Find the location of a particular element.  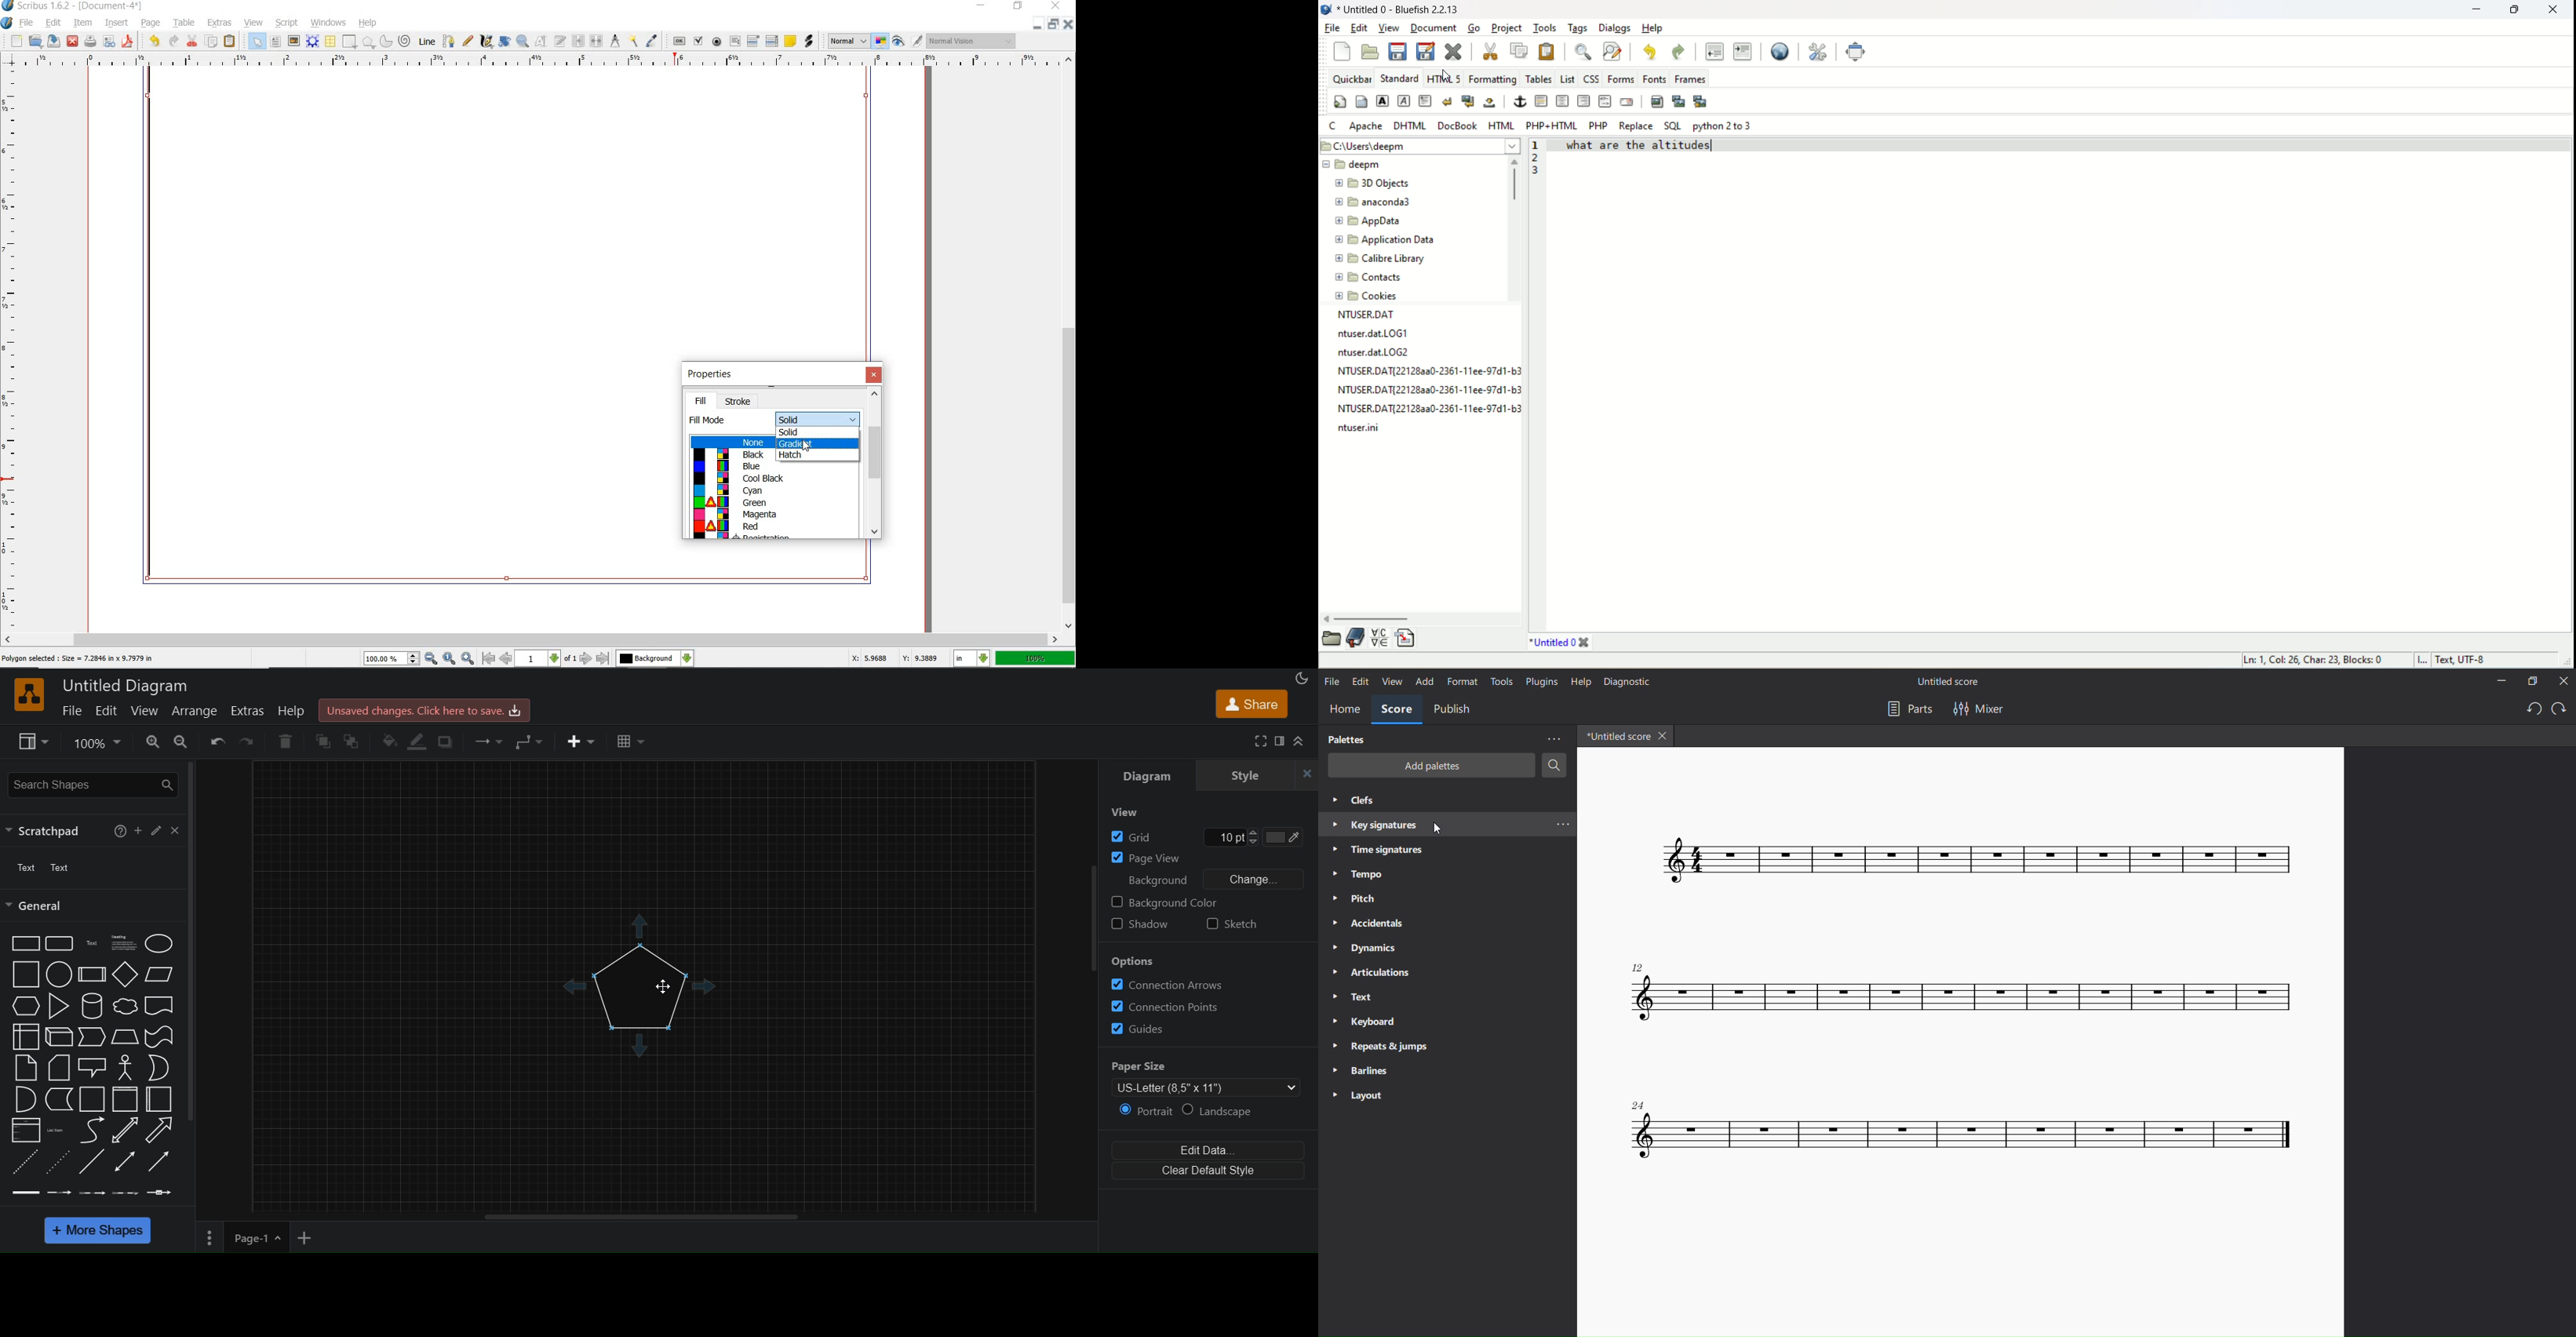

Black is located at coordinates (734, 454).